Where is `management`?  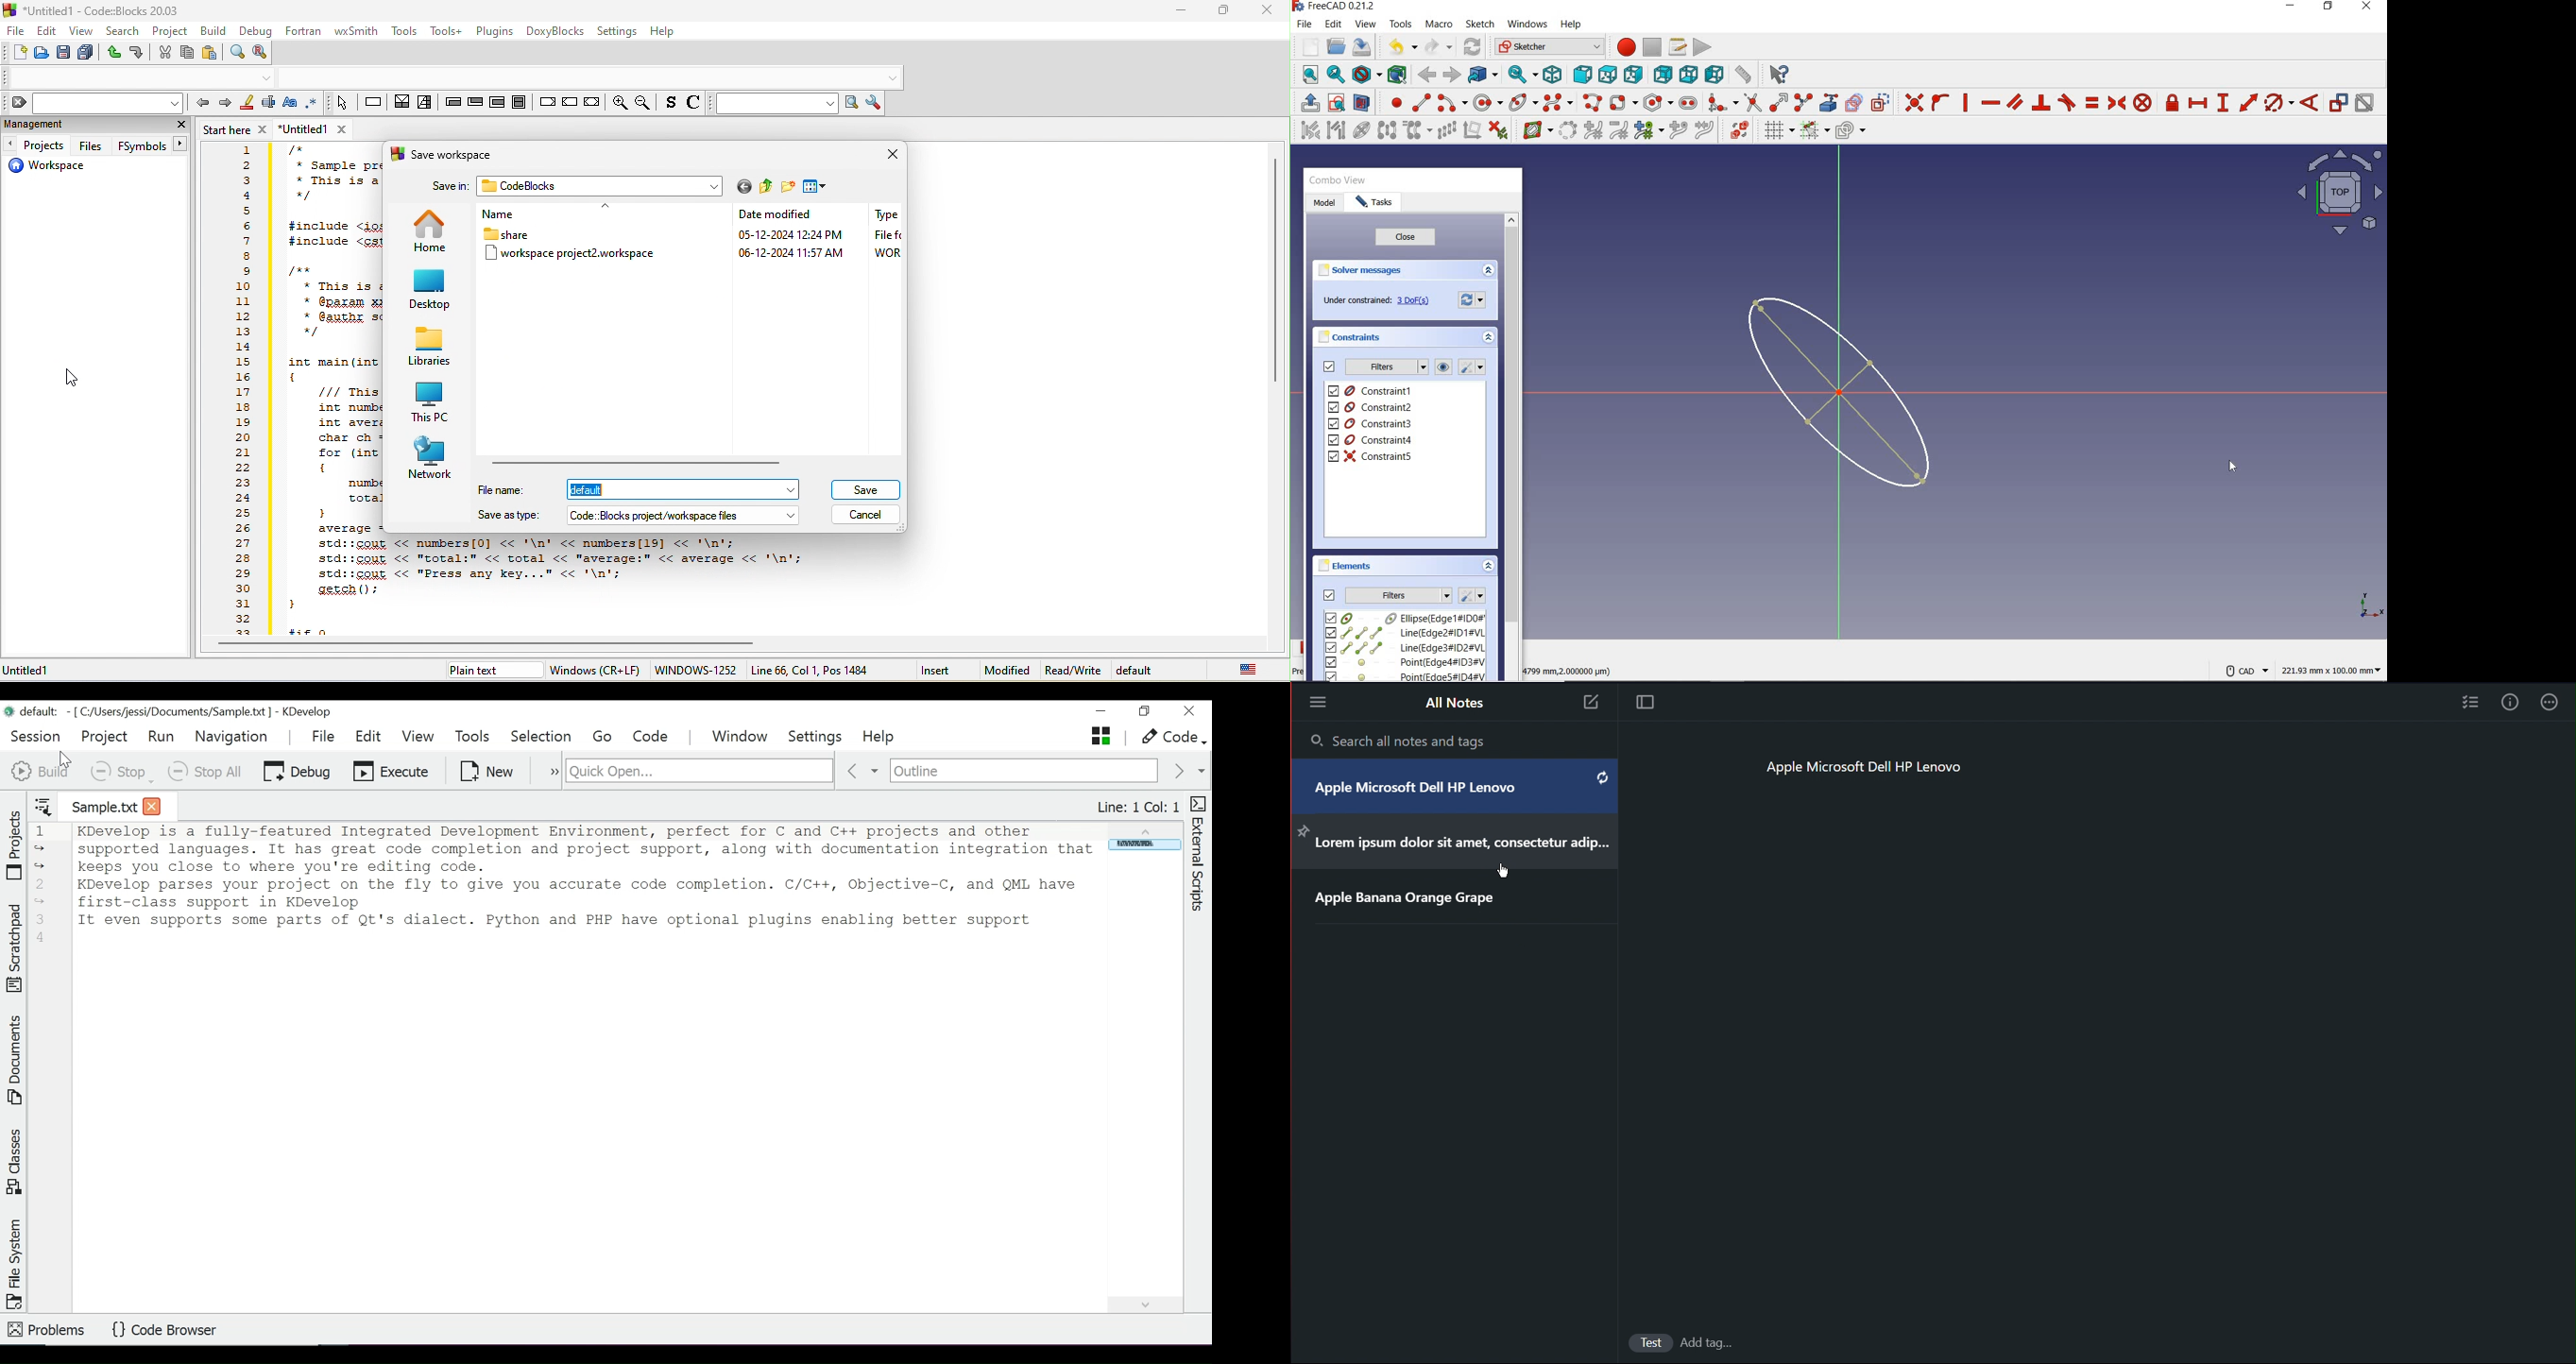 management is located at coordinates (80, 126).